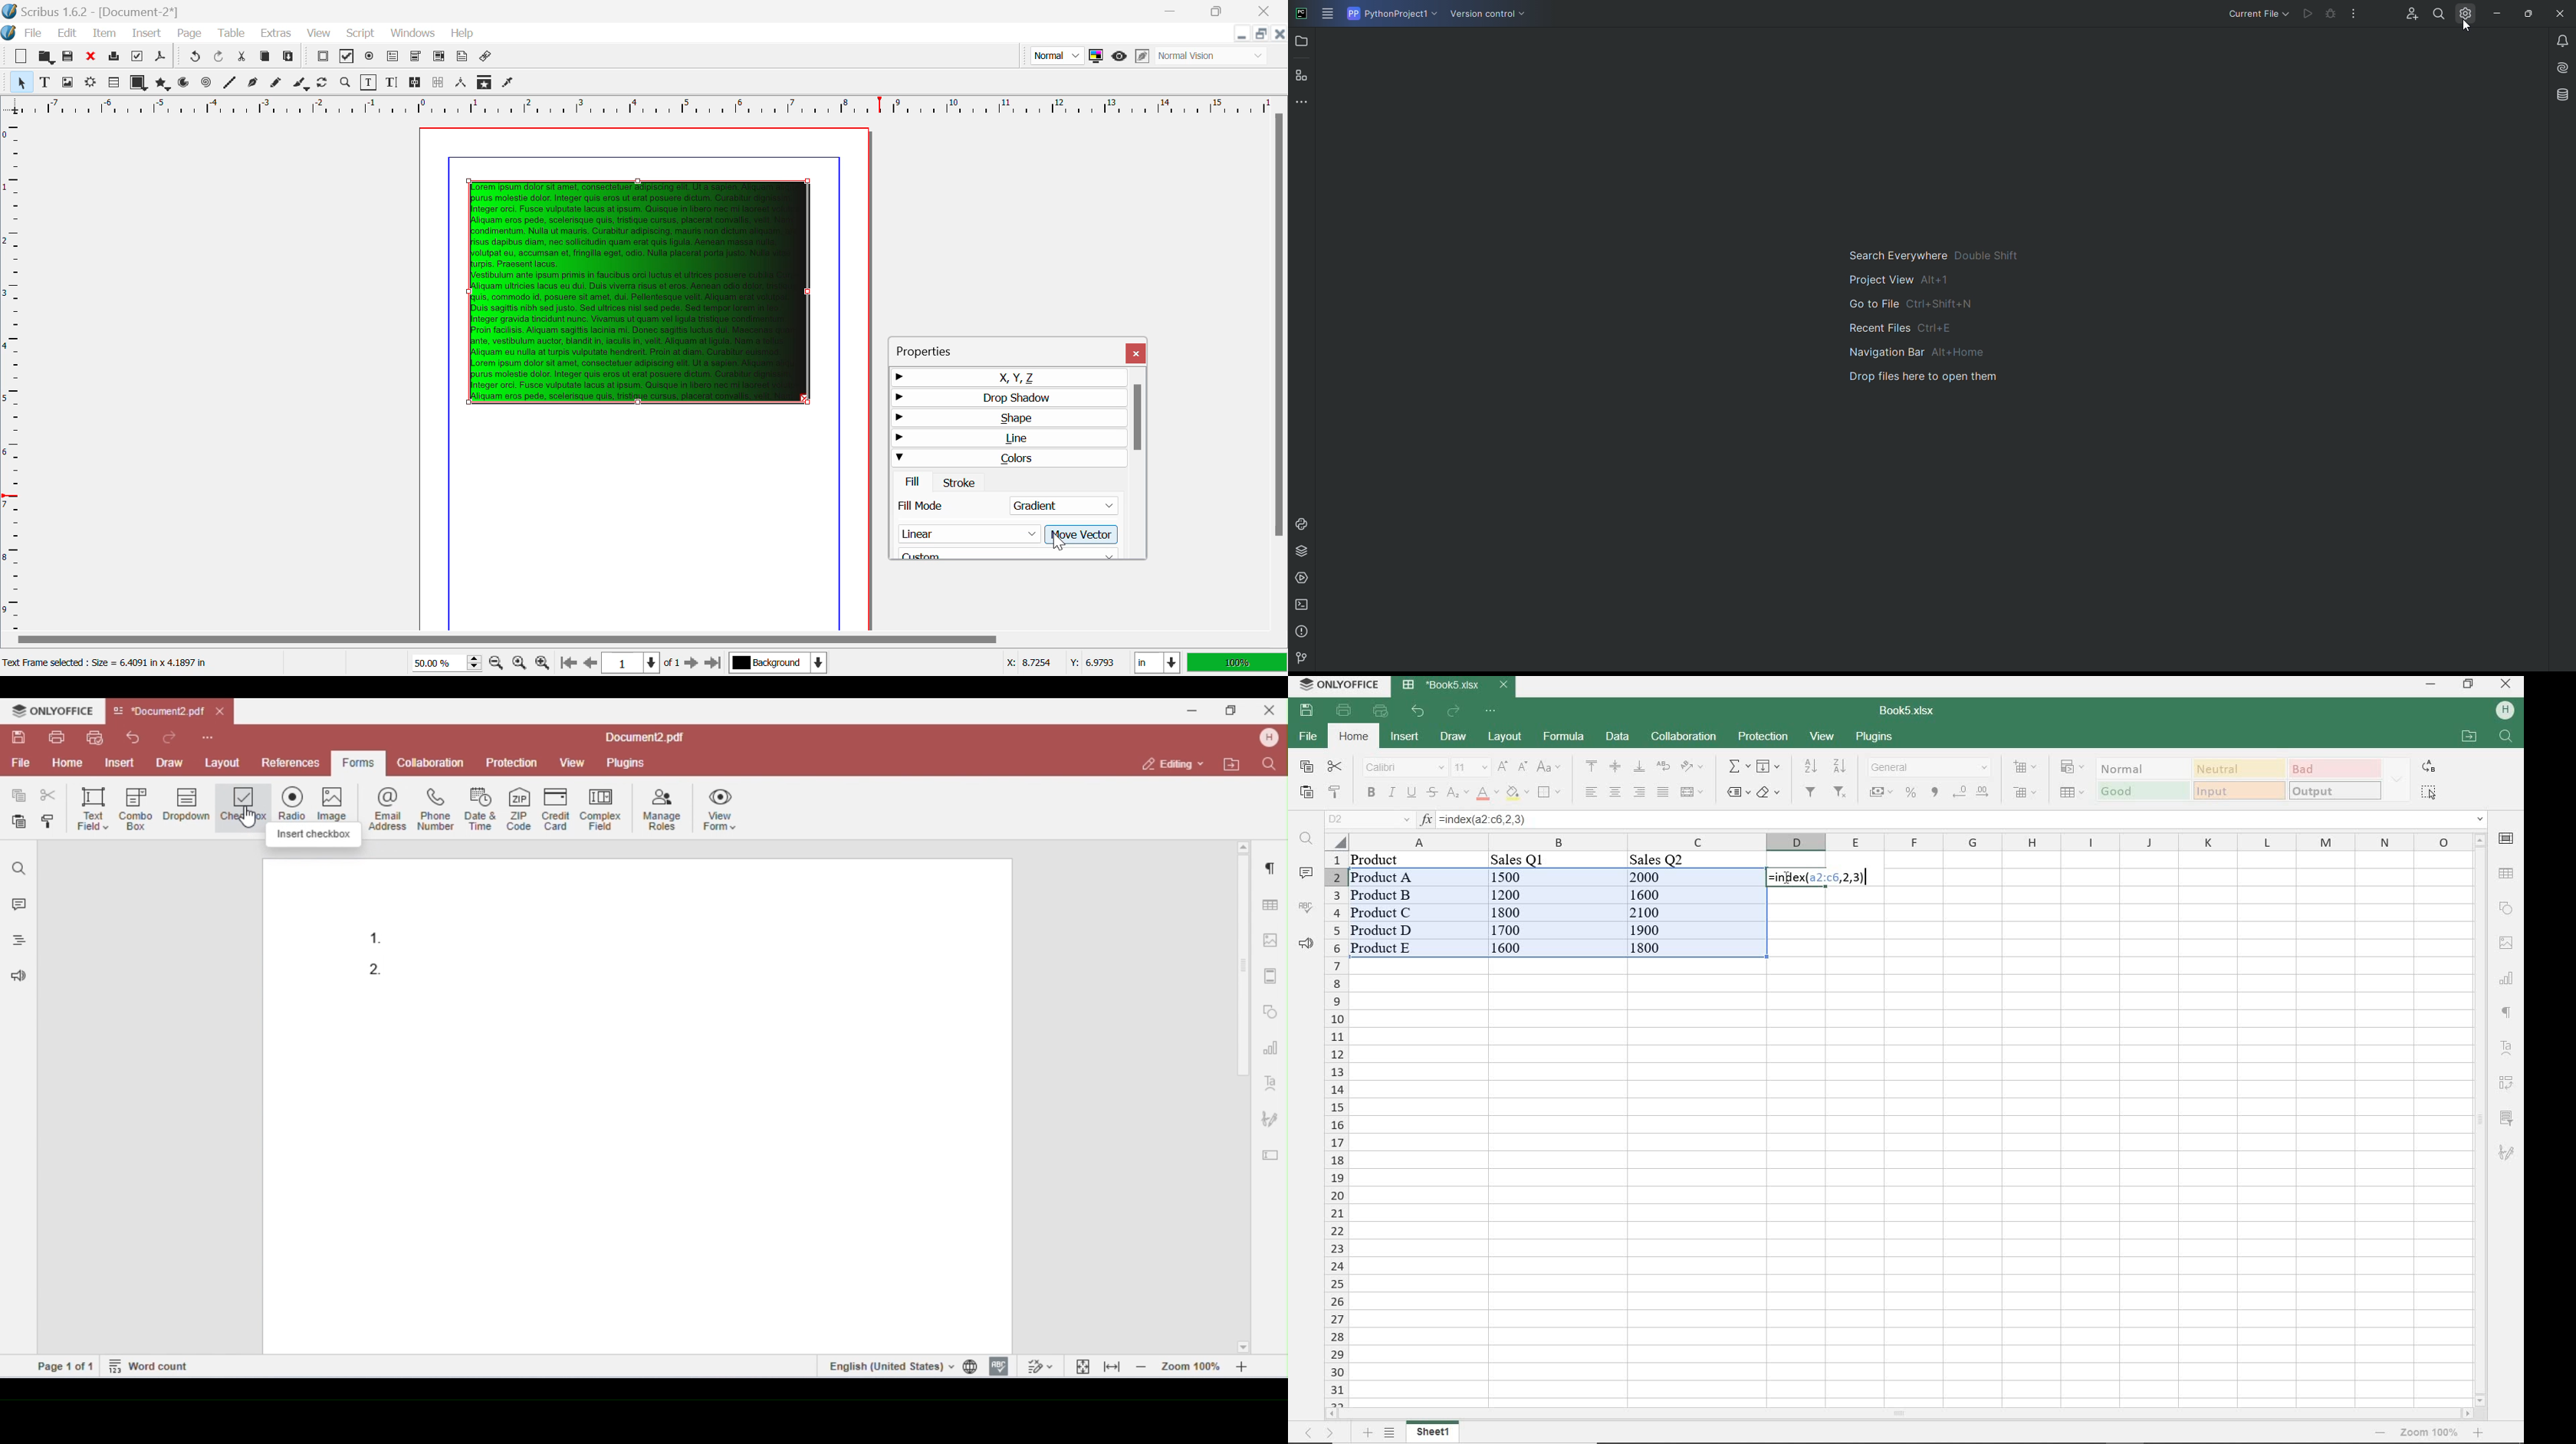  I want to click on pivot table, so click(2507, 1084).